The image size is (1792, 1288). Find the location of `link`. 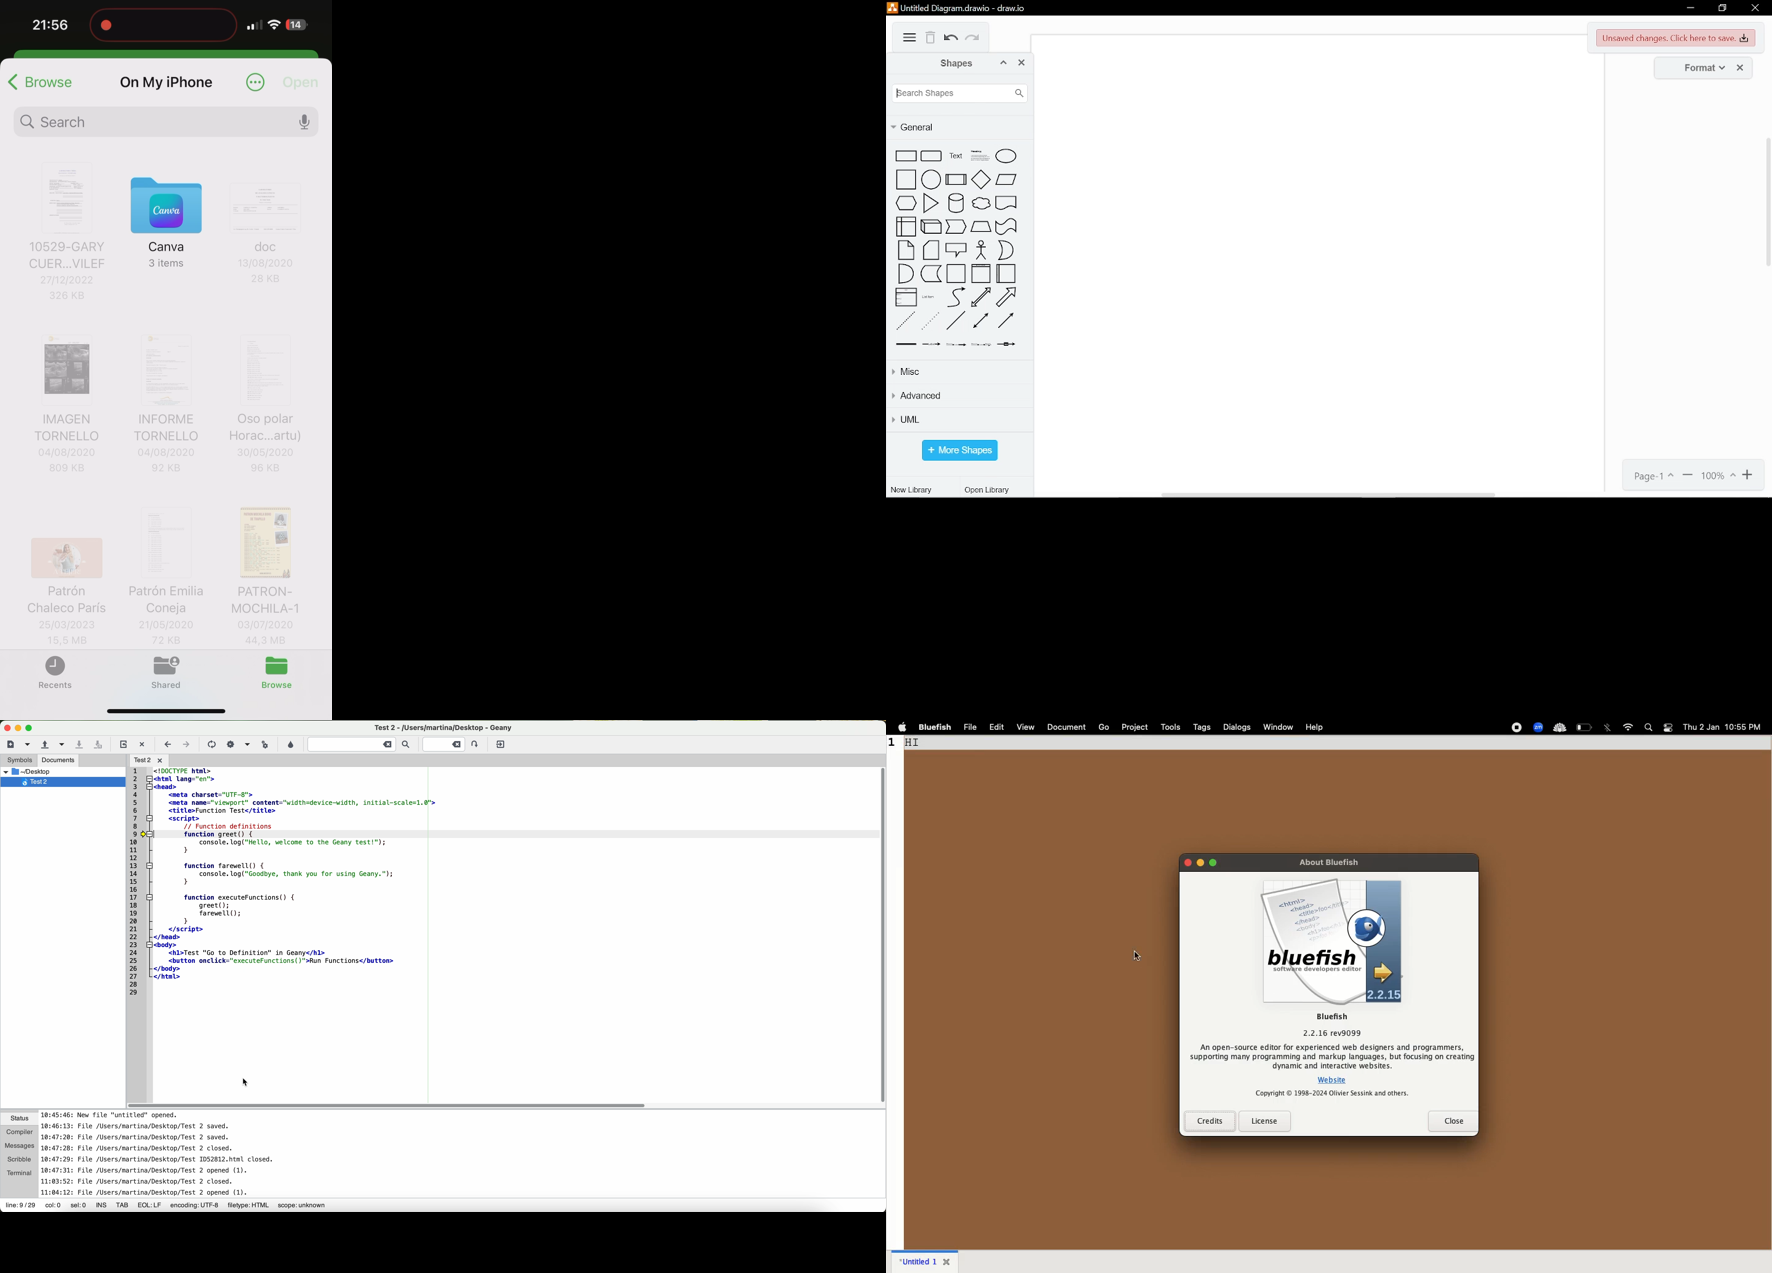

link is located at coordinates (1333, 1081).